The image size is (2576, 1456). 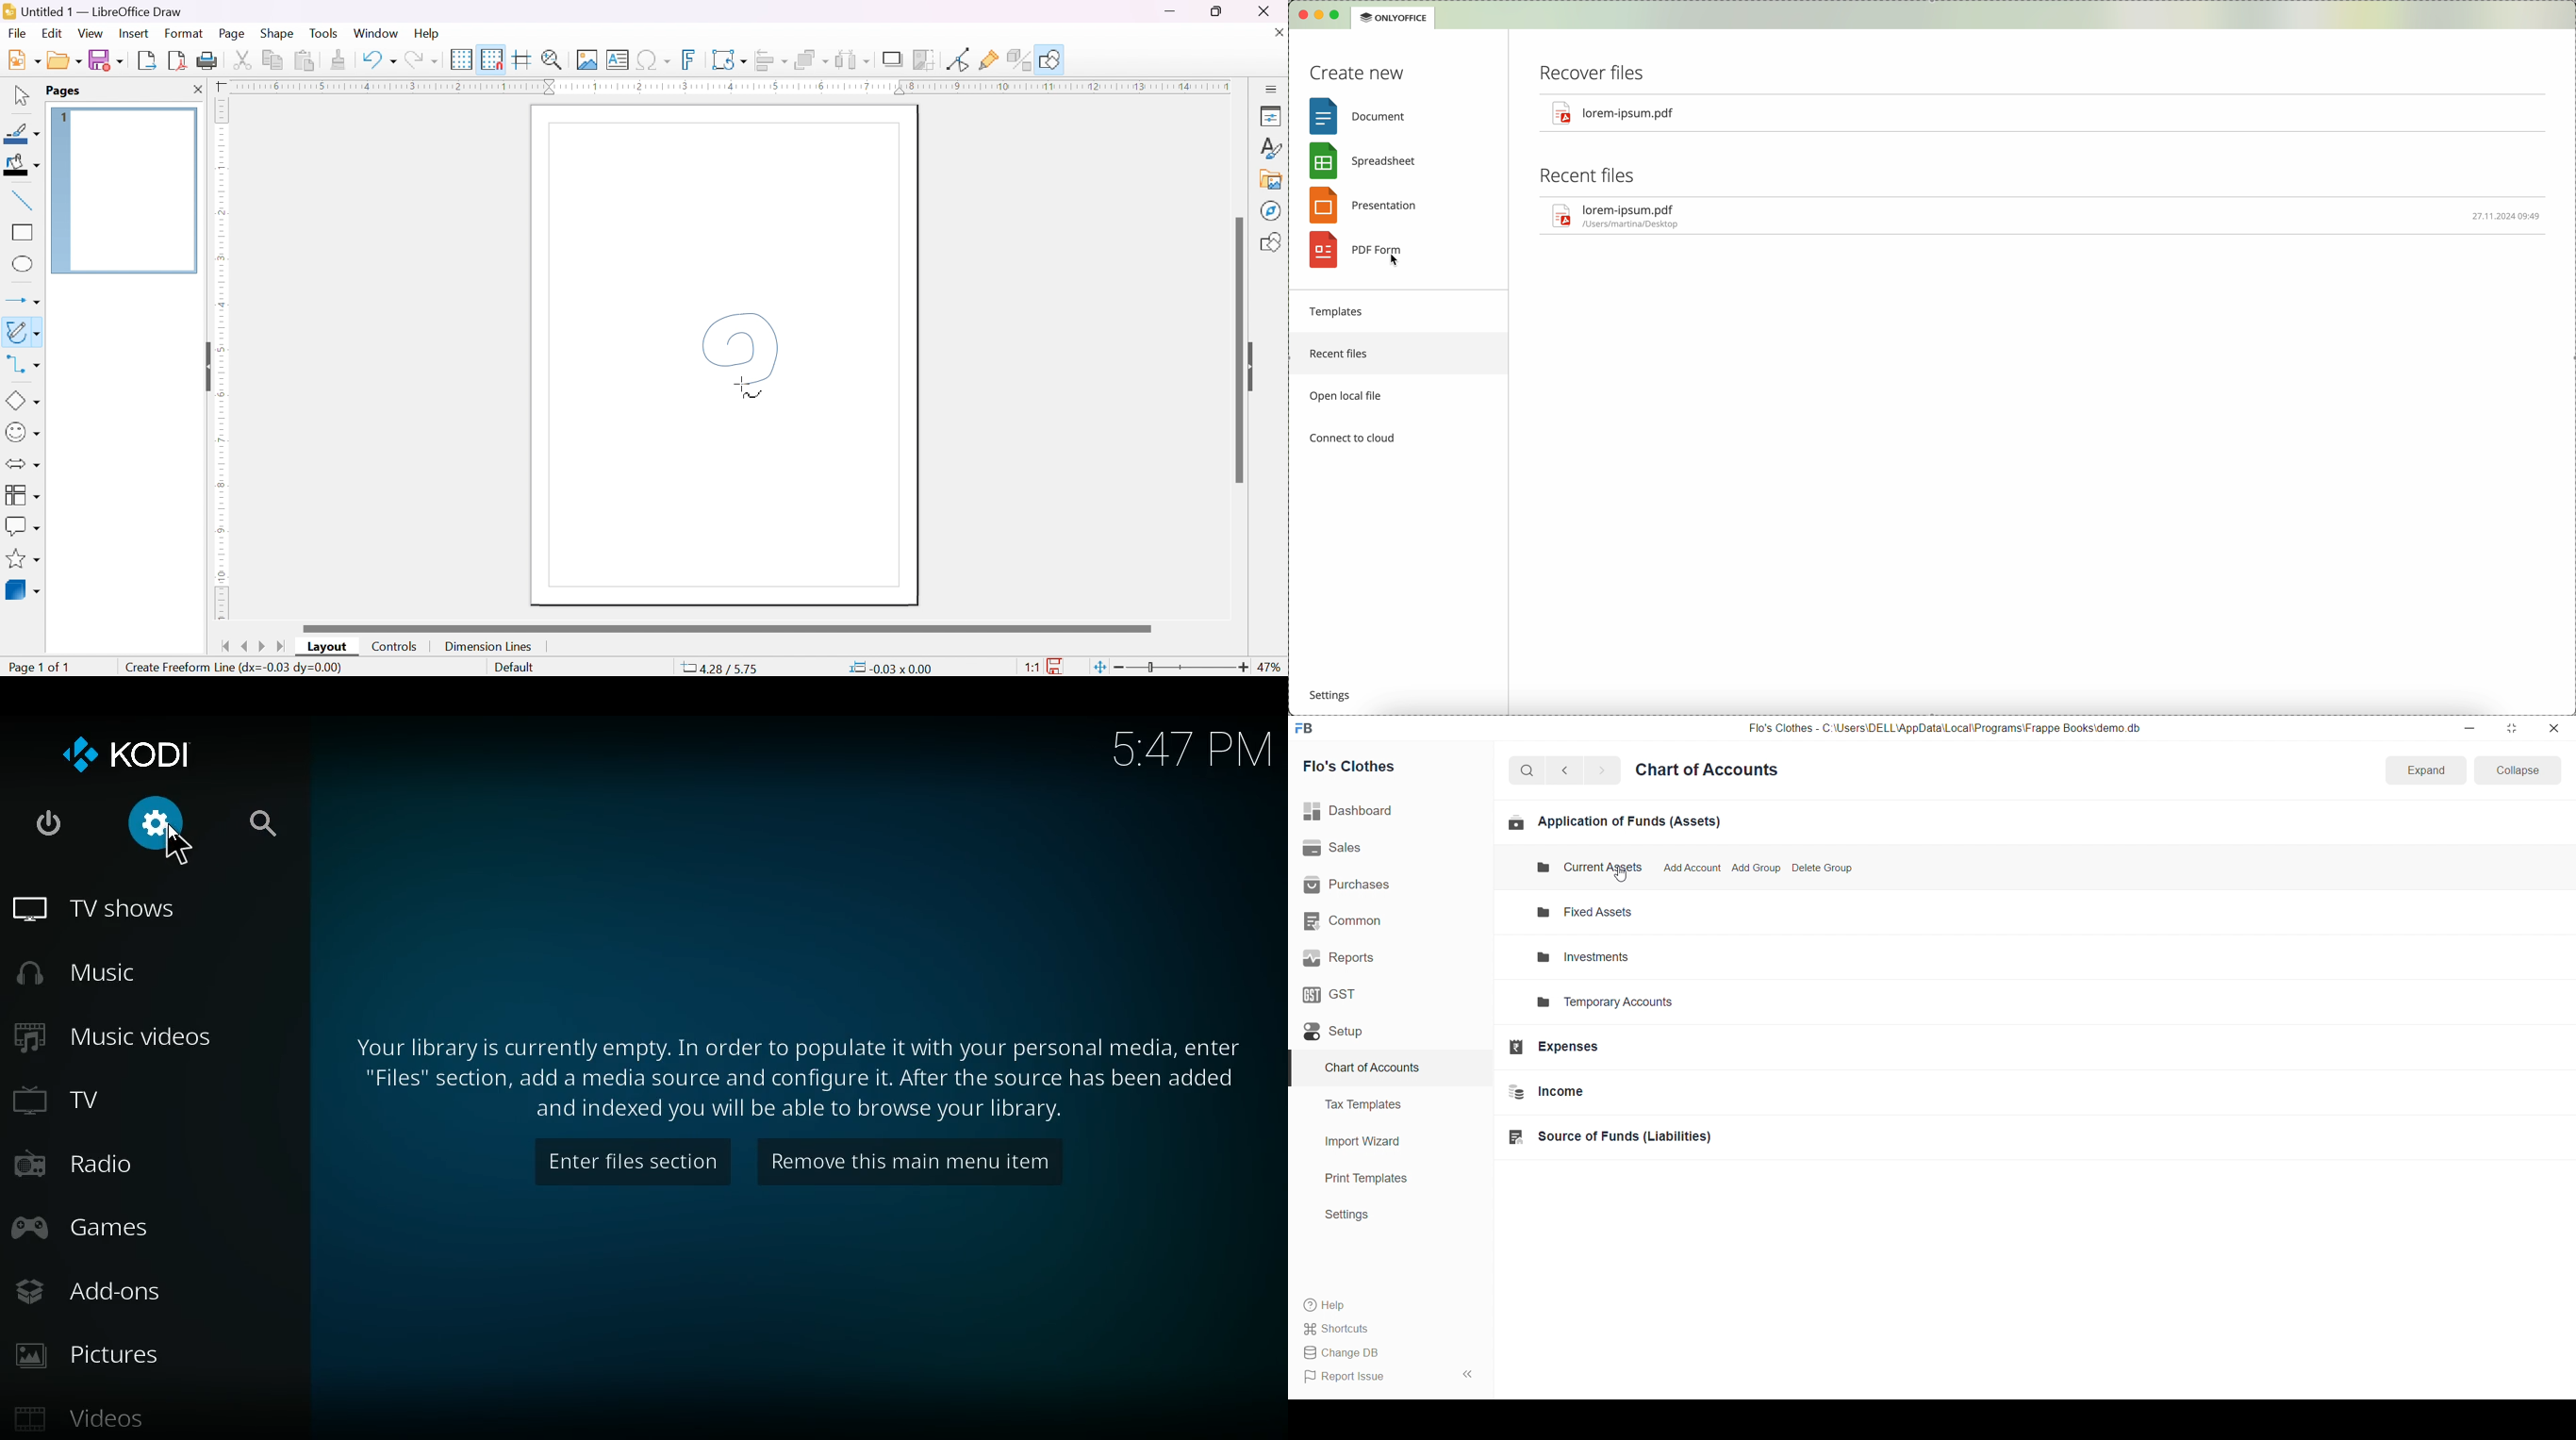 What do you see at coordinates (1384, 1031) in the screenshot?
I see `Setup` at bounding box center [1384, 1031].